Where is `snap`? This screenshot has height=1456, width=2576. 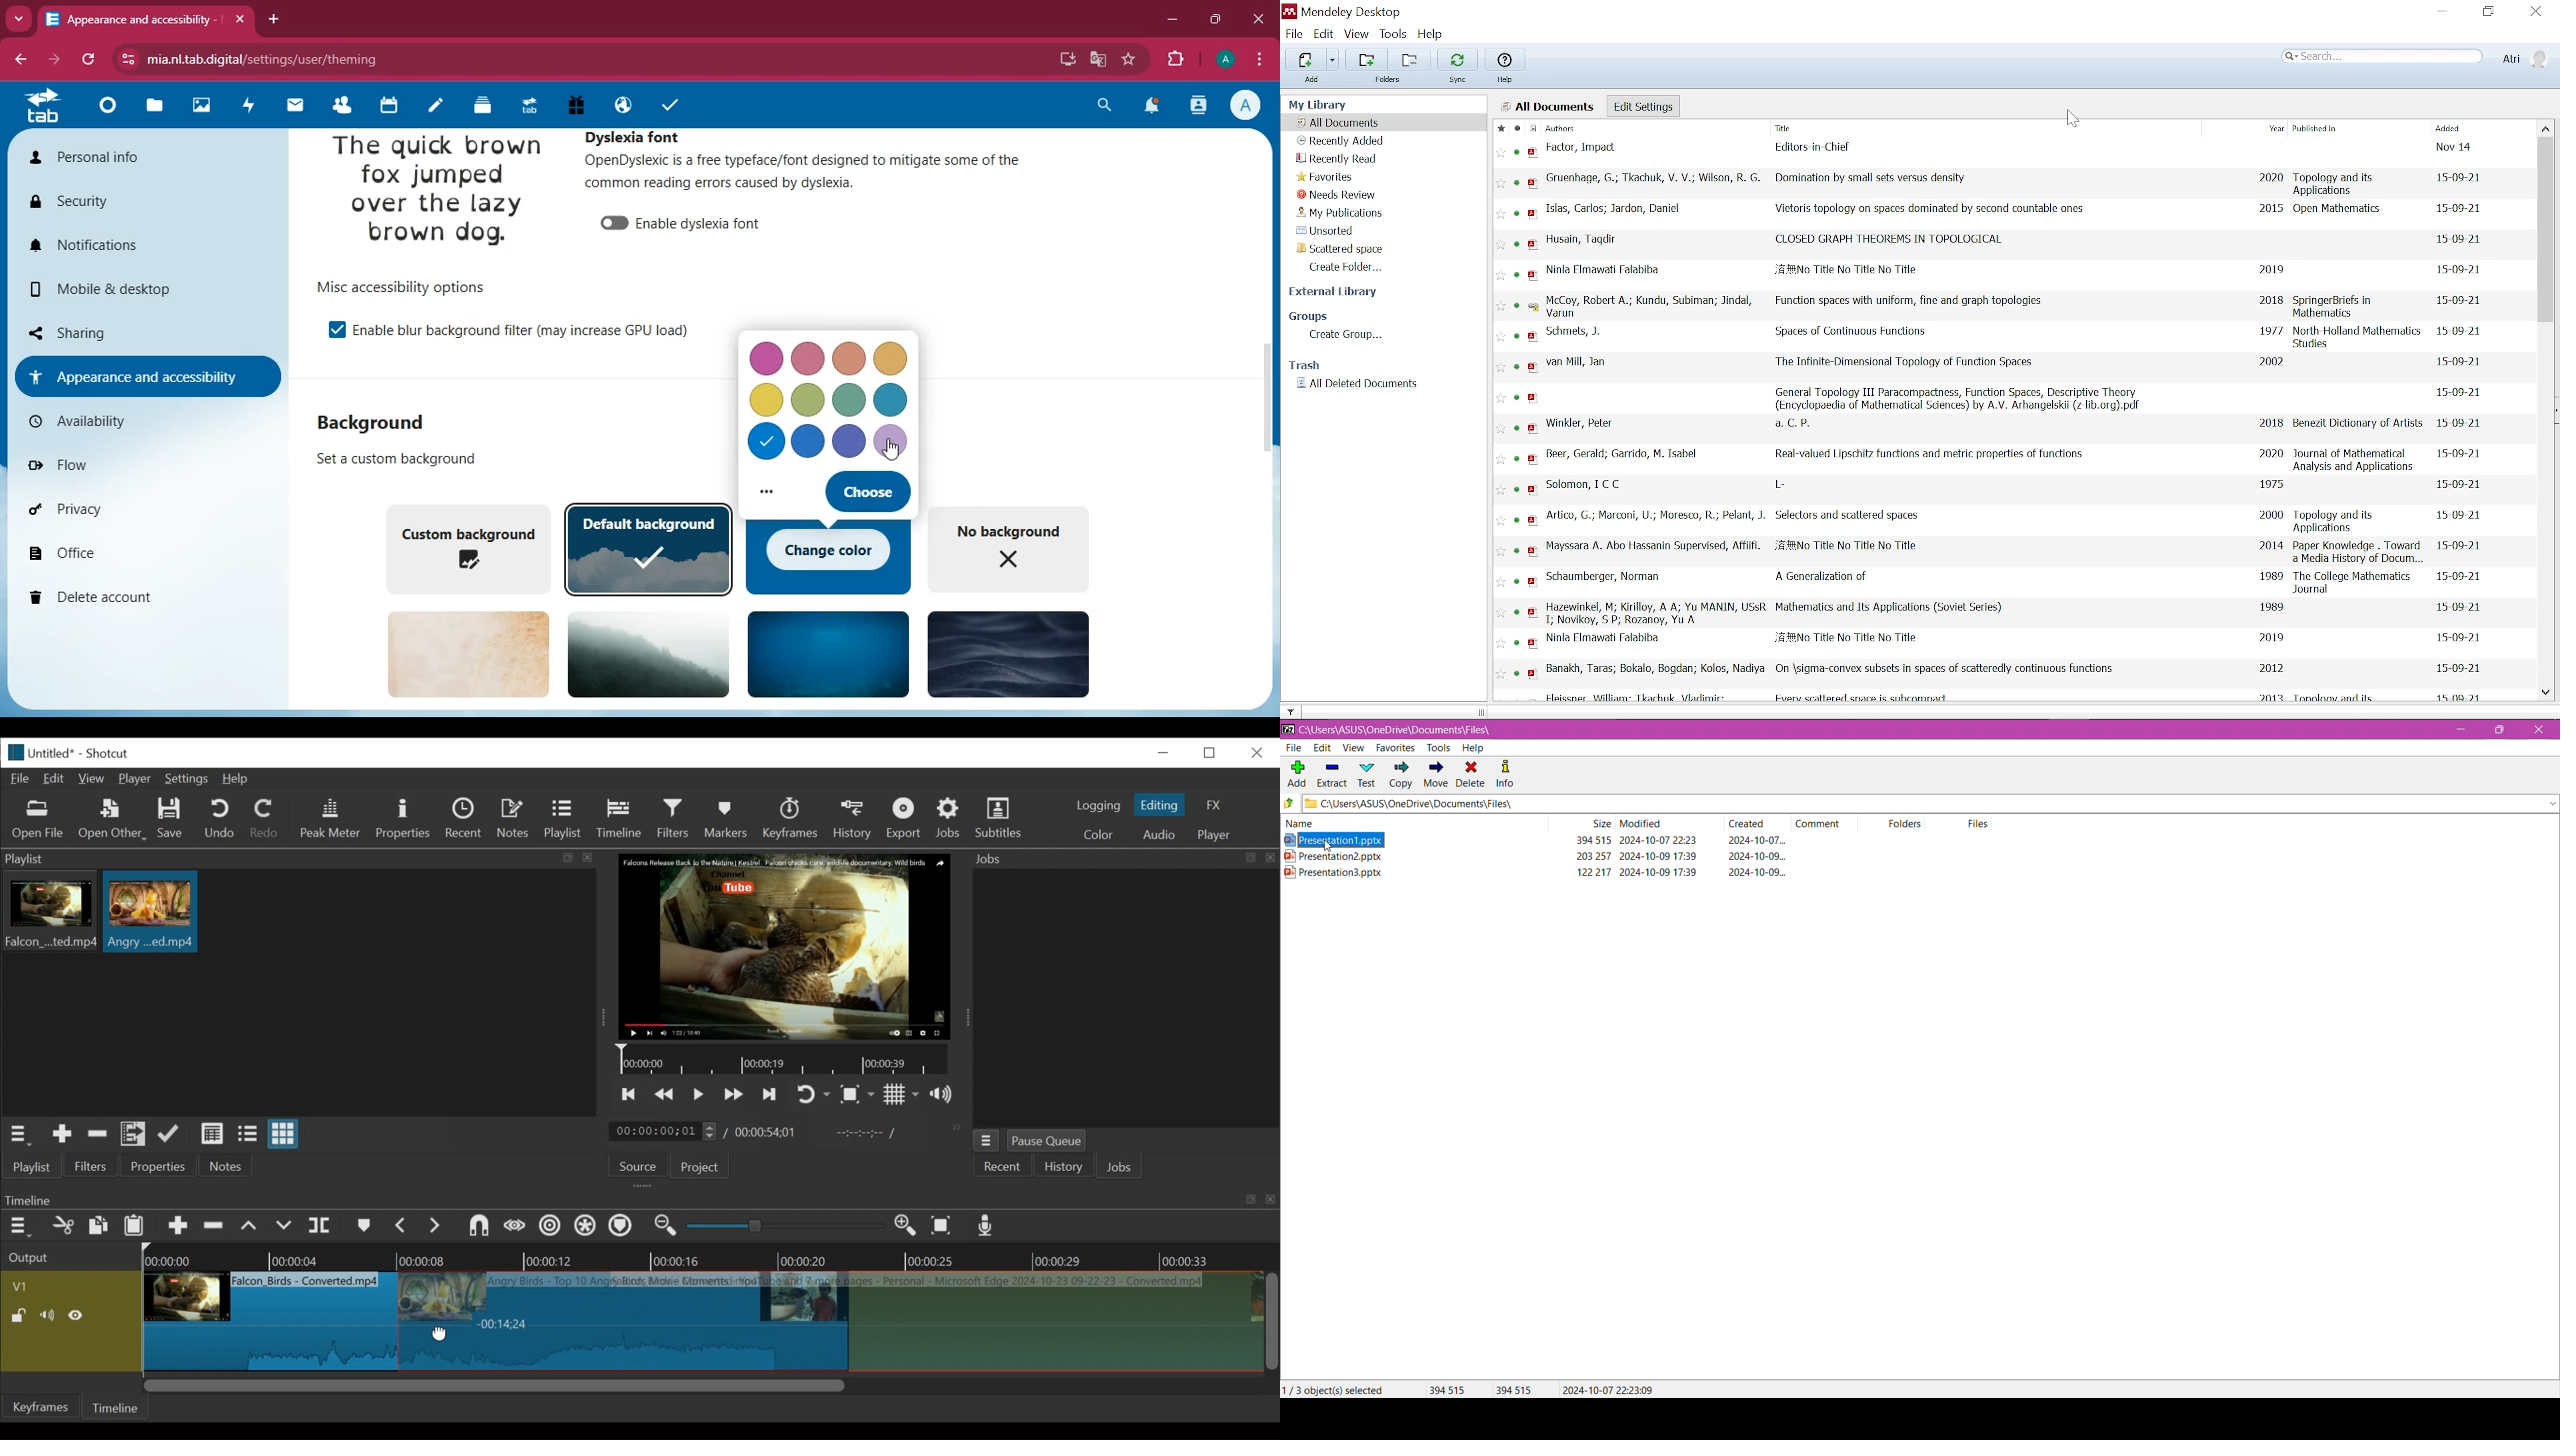 snap is located at coordinates (481, 1227).